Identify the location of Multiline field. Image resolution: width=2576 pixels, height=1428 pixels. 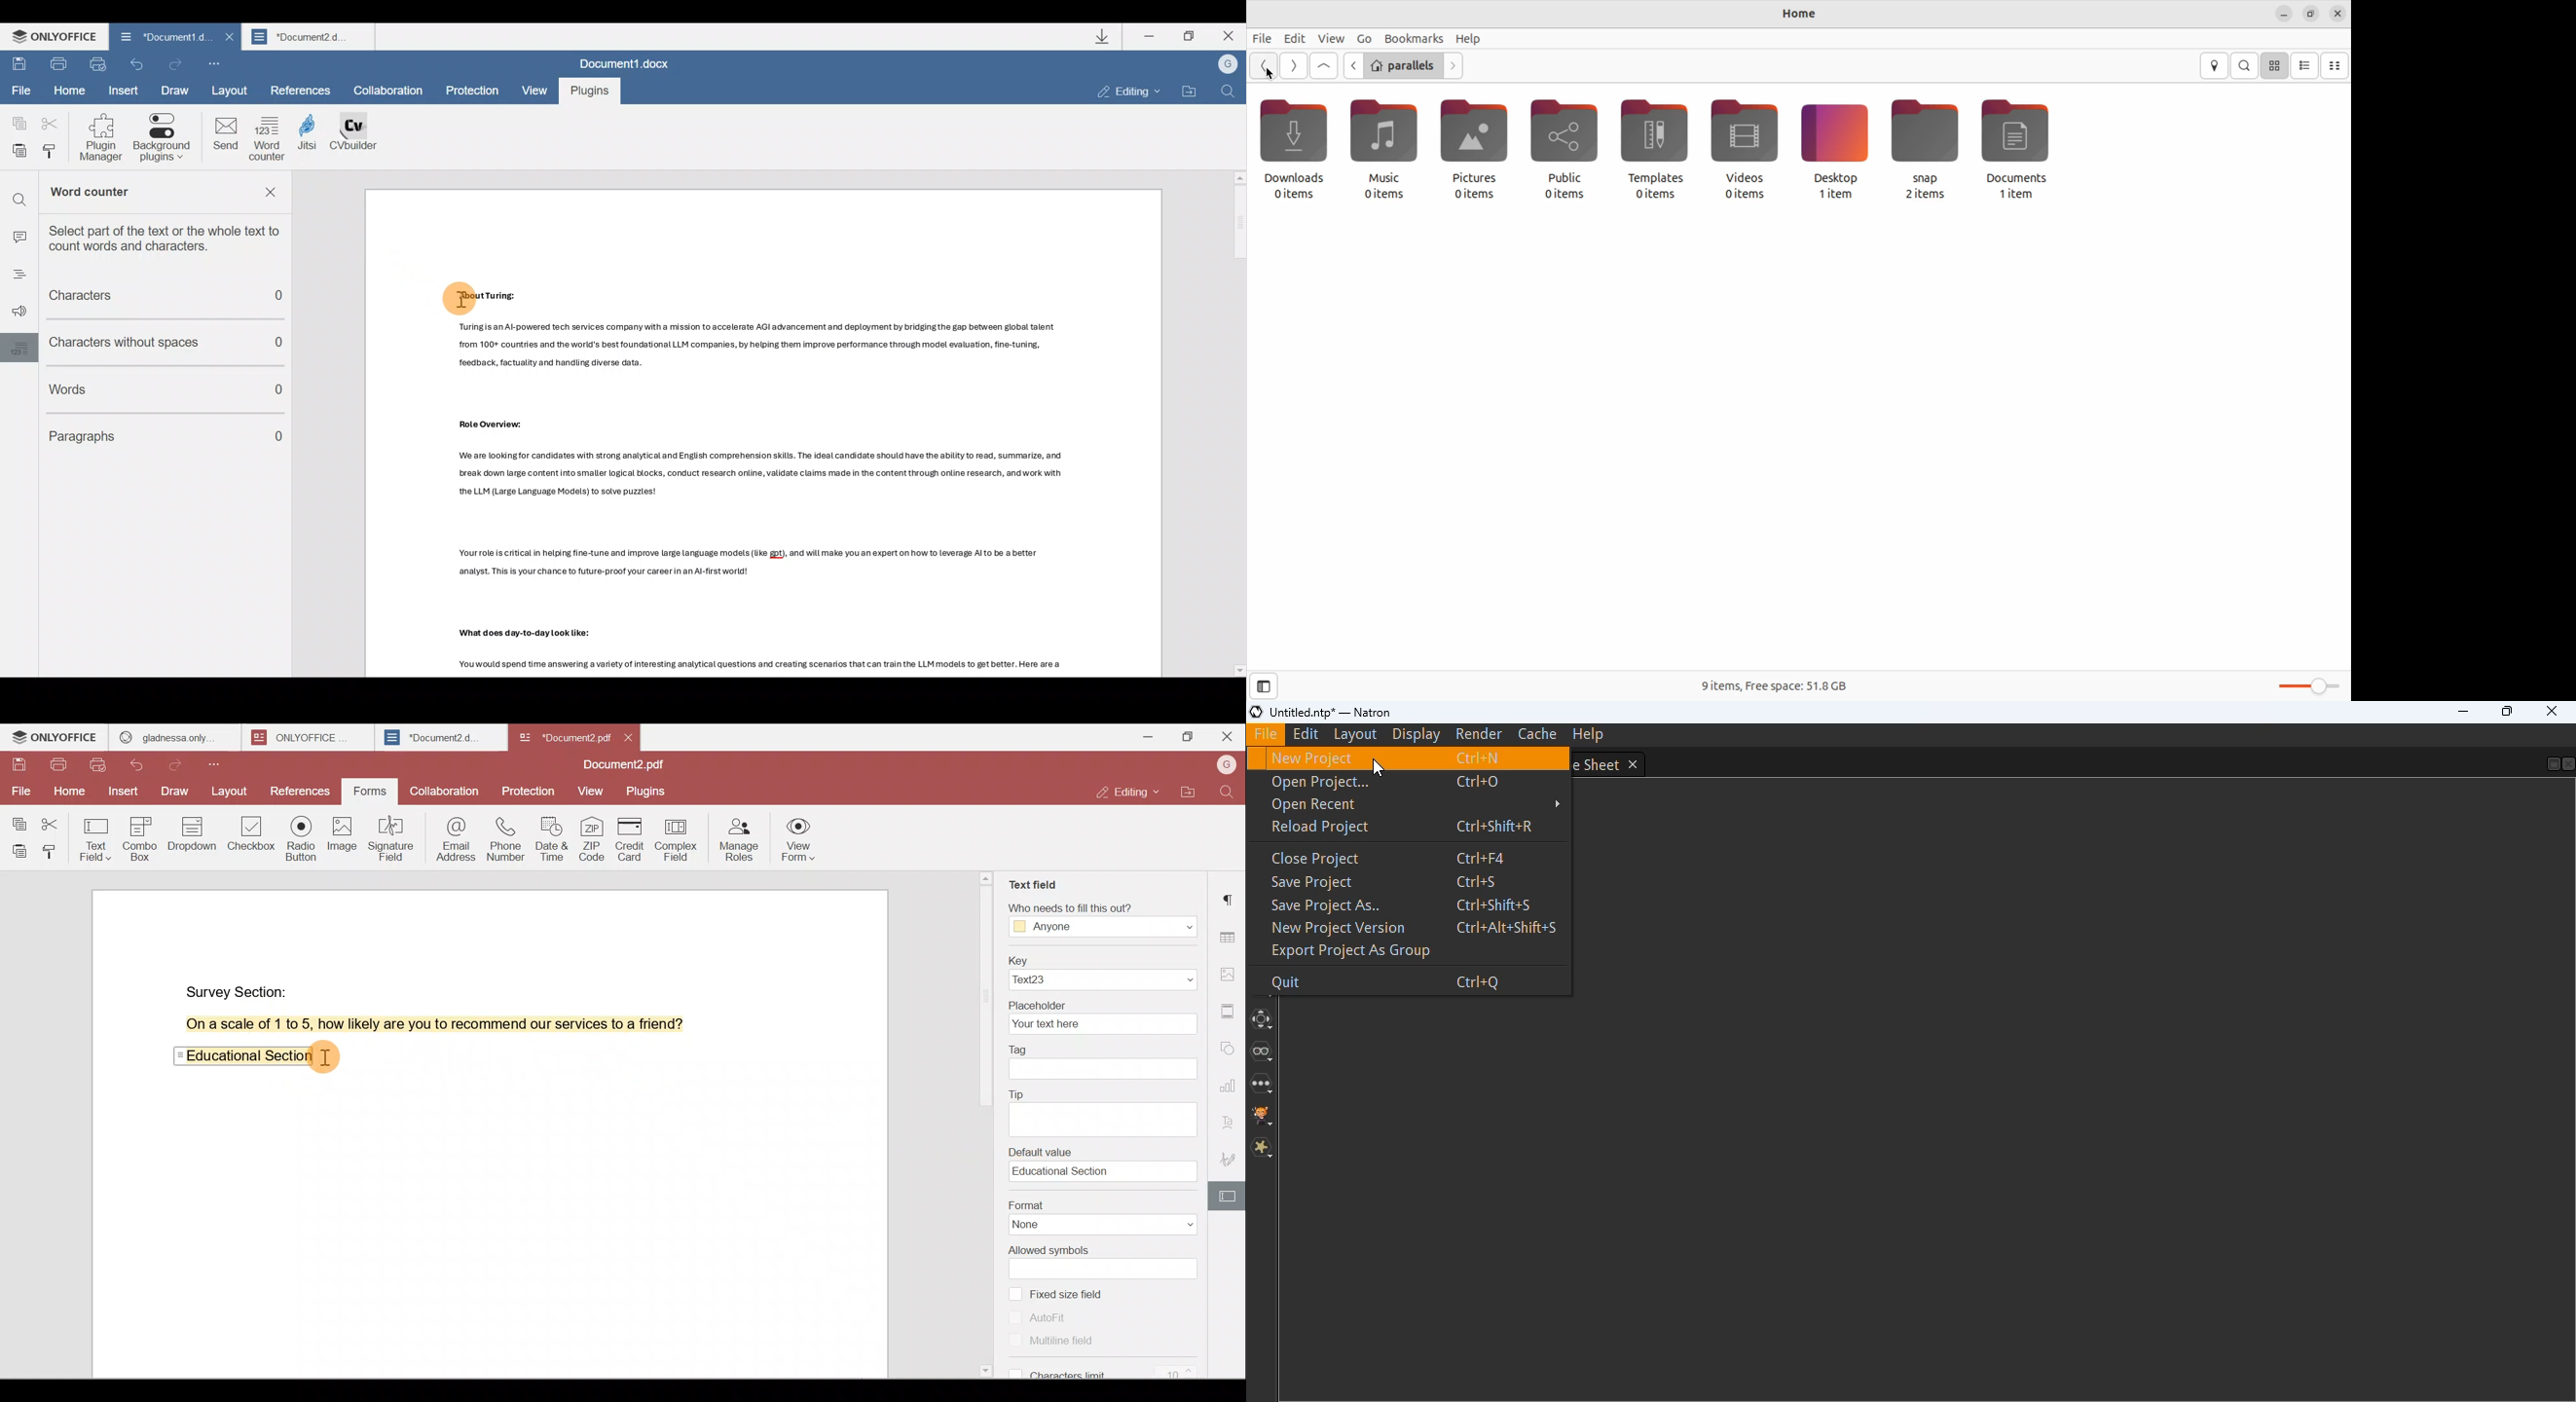
(1047, 1339).